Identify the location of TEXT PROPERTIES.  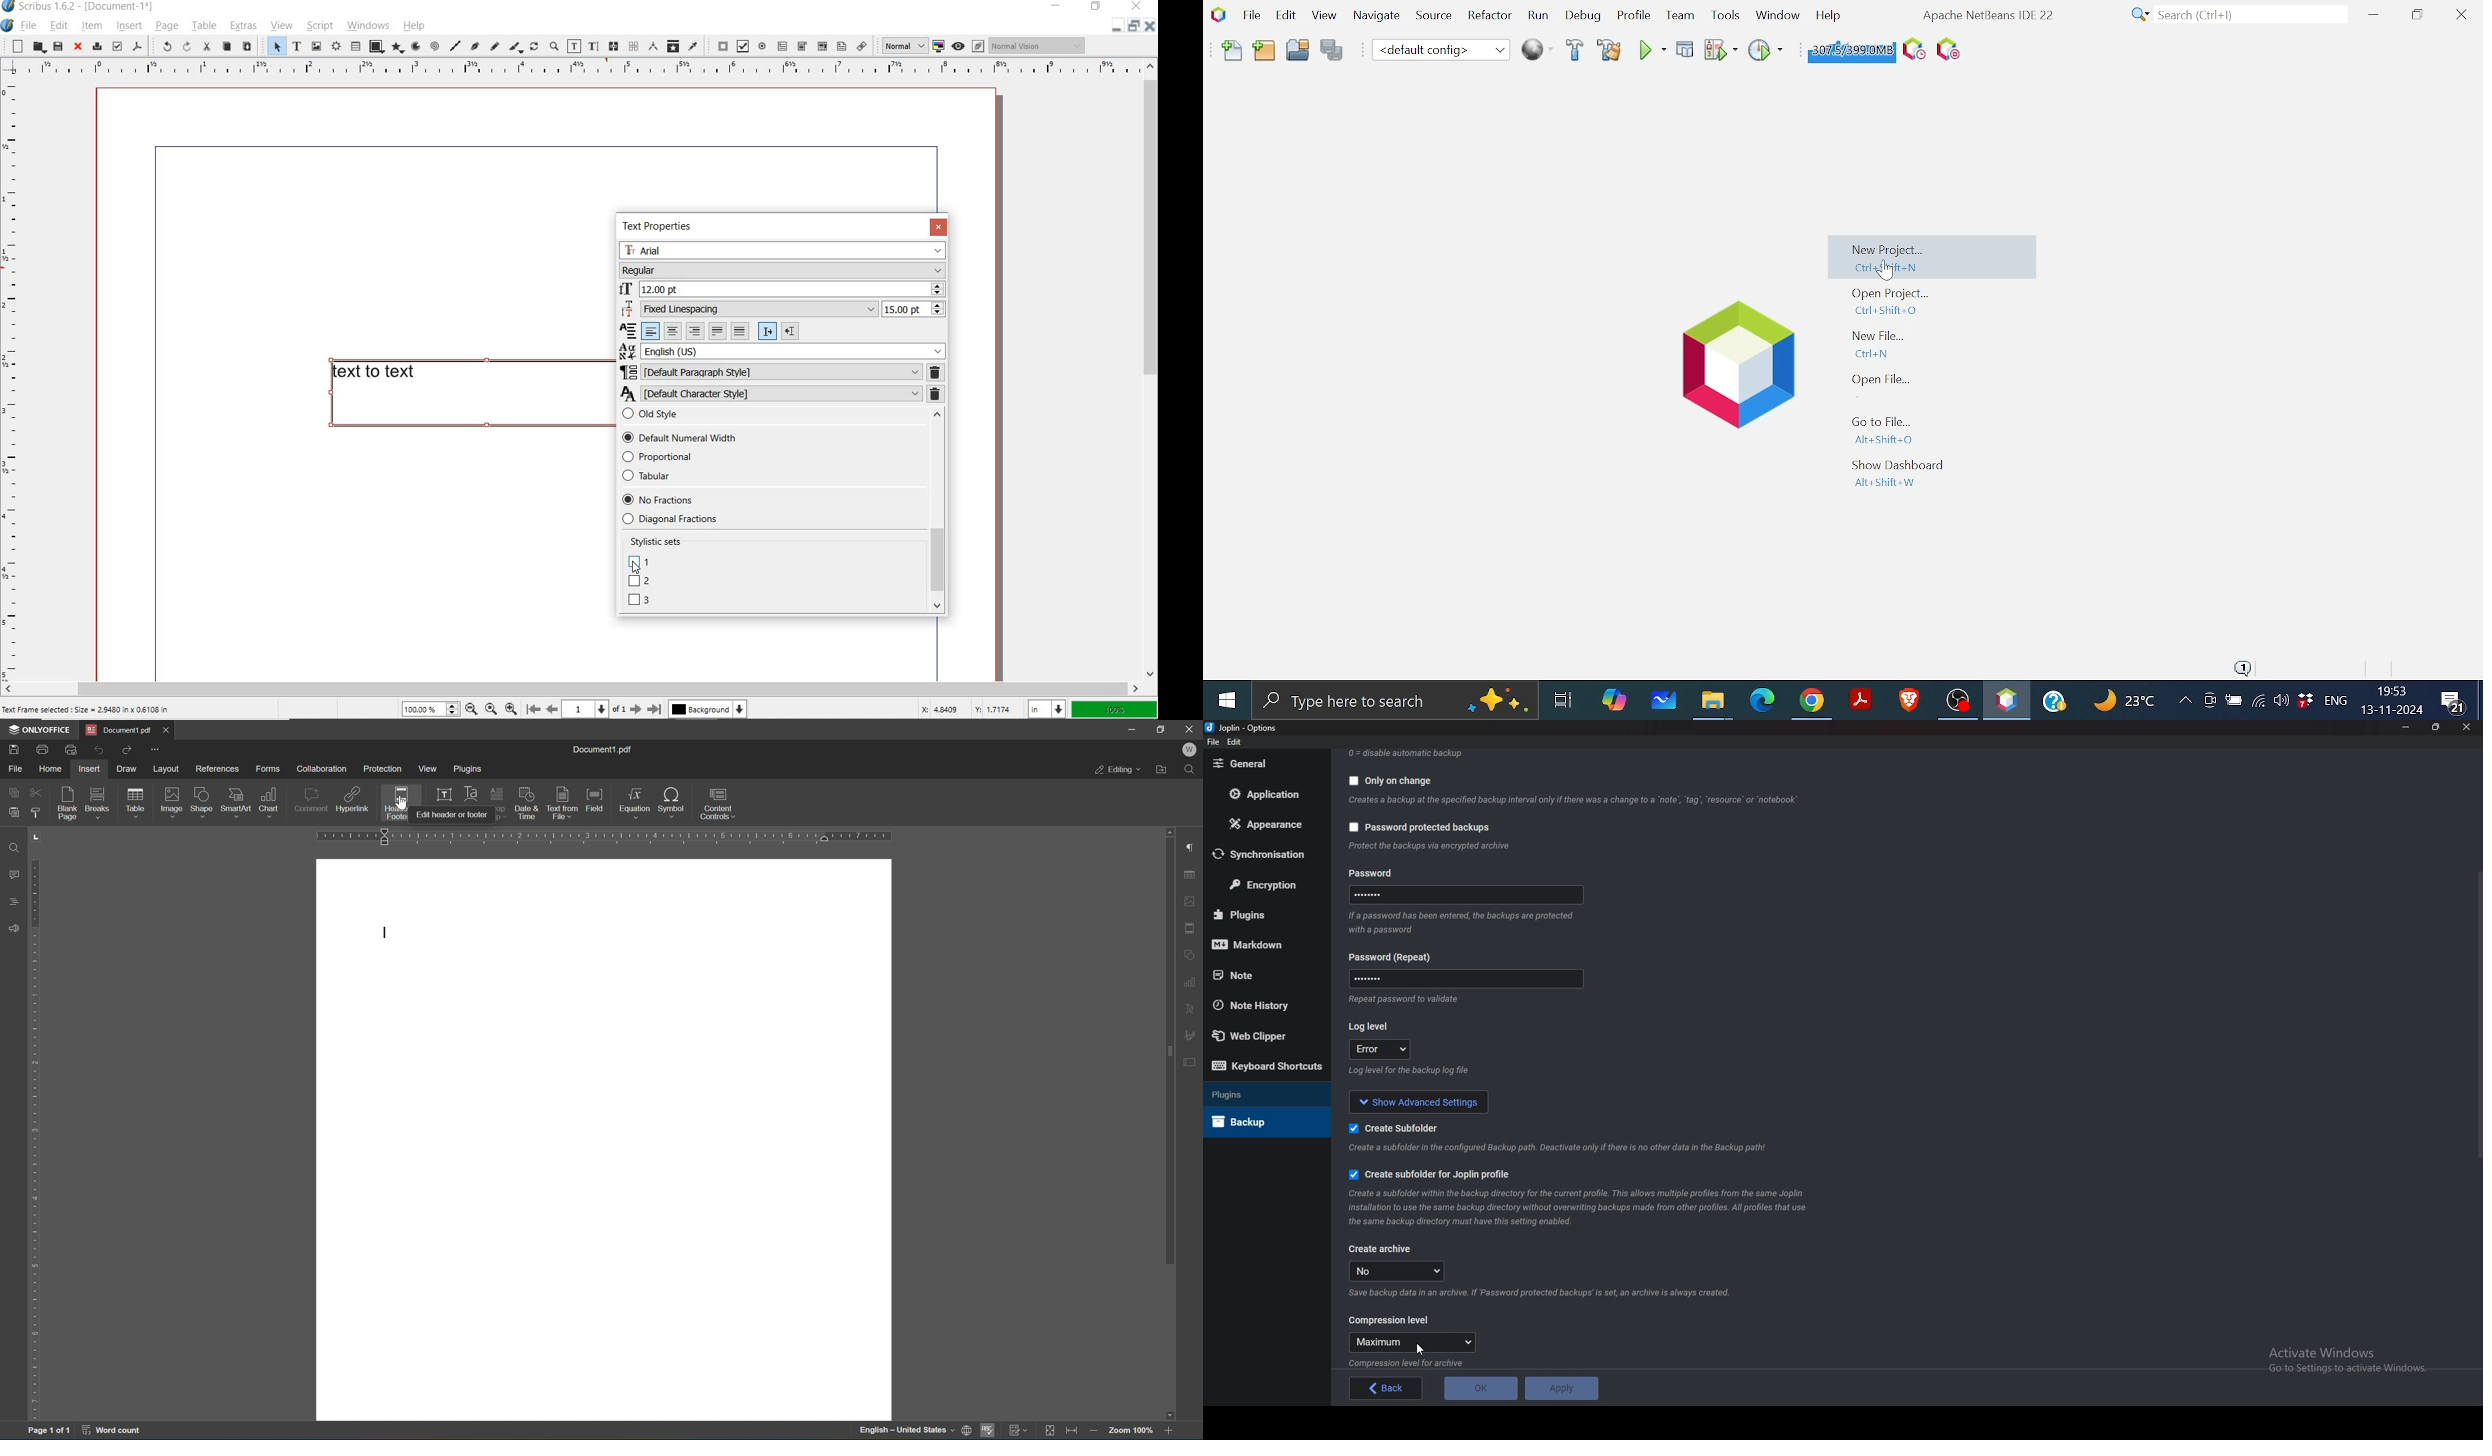
(663, 226).